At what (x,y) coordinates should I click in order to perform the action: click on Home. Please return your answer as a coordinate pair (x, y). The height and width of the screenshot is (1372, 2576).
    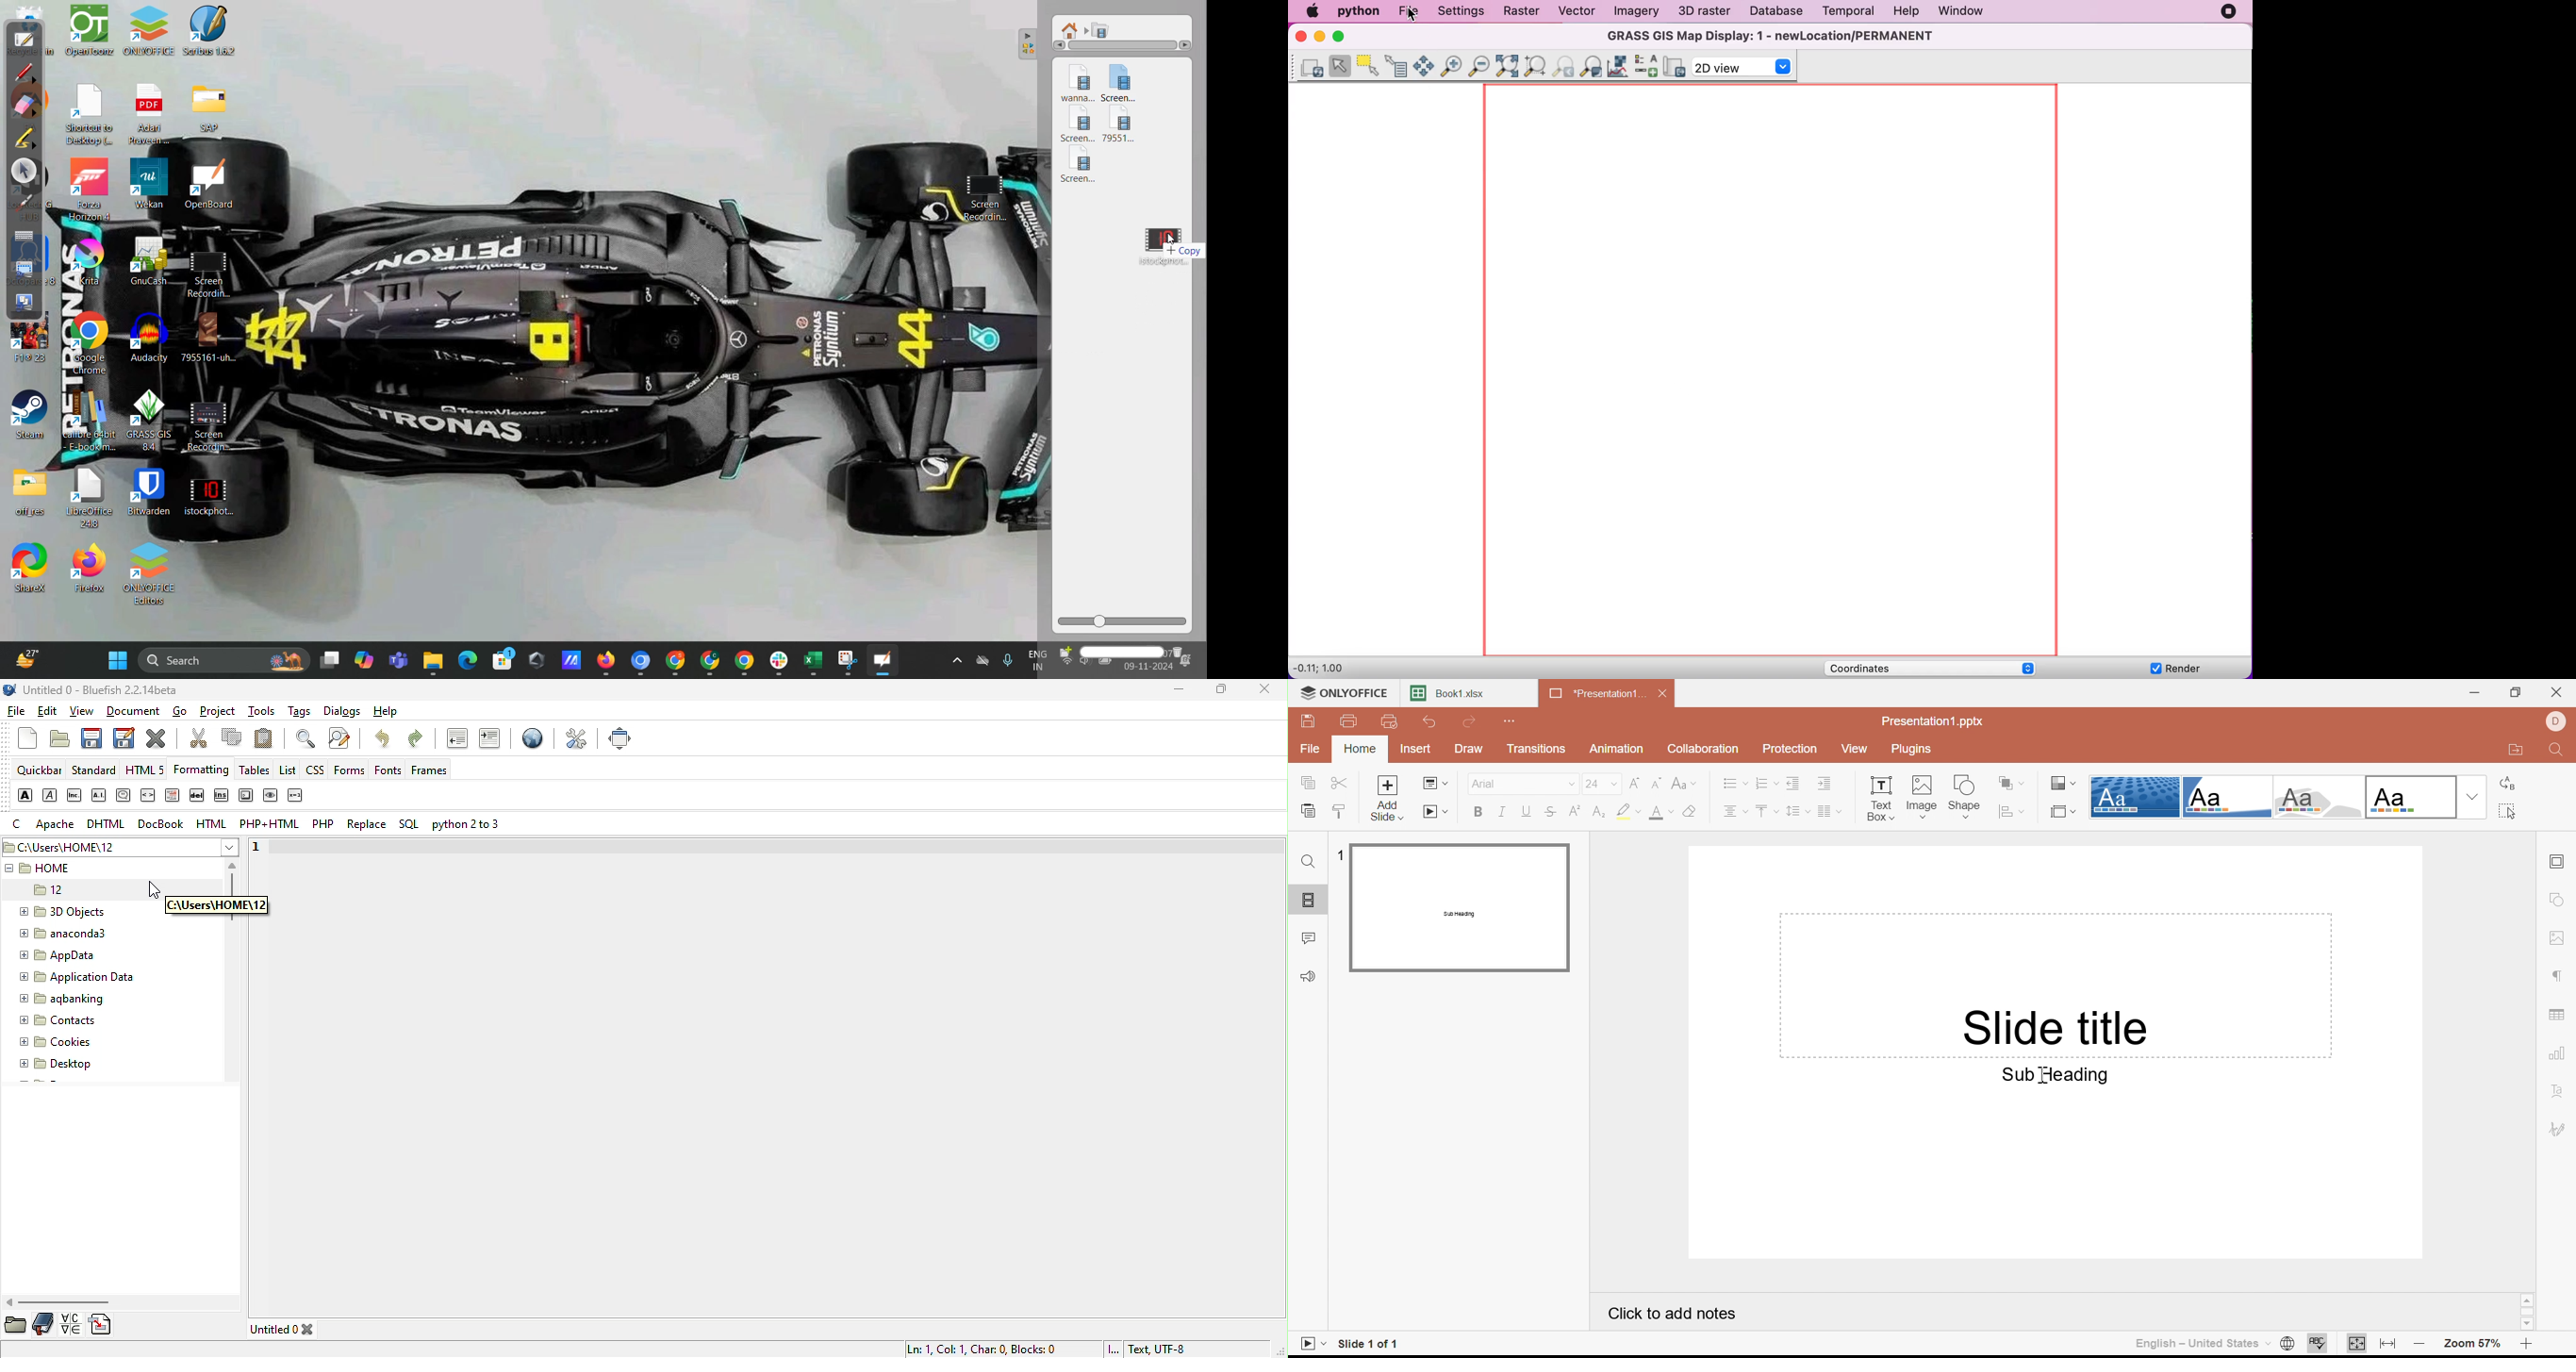
    Looking at the image, I should click on (1360, 748).